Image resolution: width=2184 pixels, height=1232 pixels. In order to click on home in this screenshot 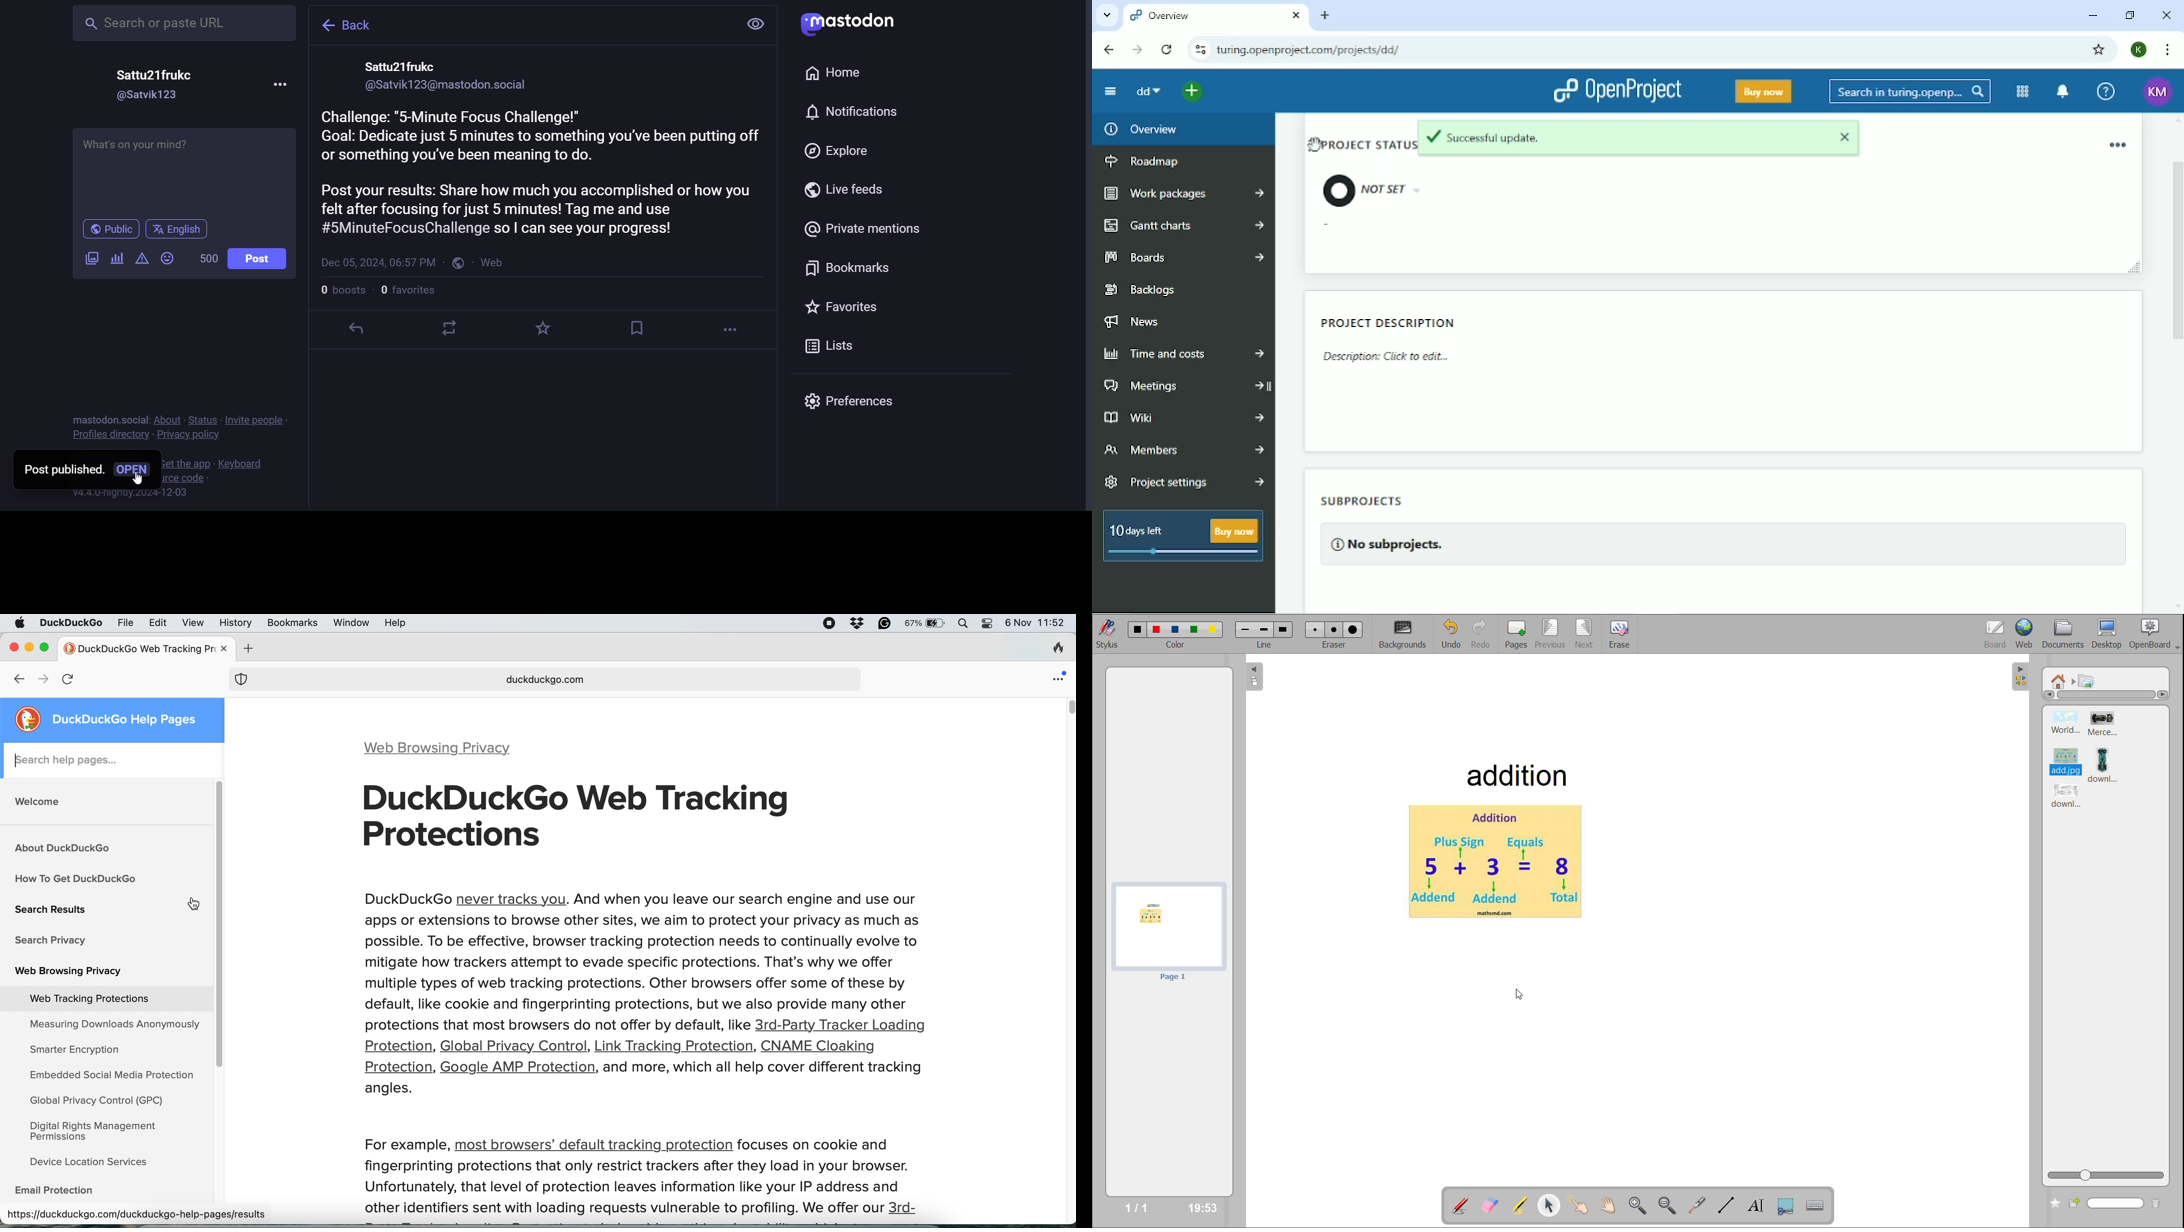, I will do `click(837, 73)`.